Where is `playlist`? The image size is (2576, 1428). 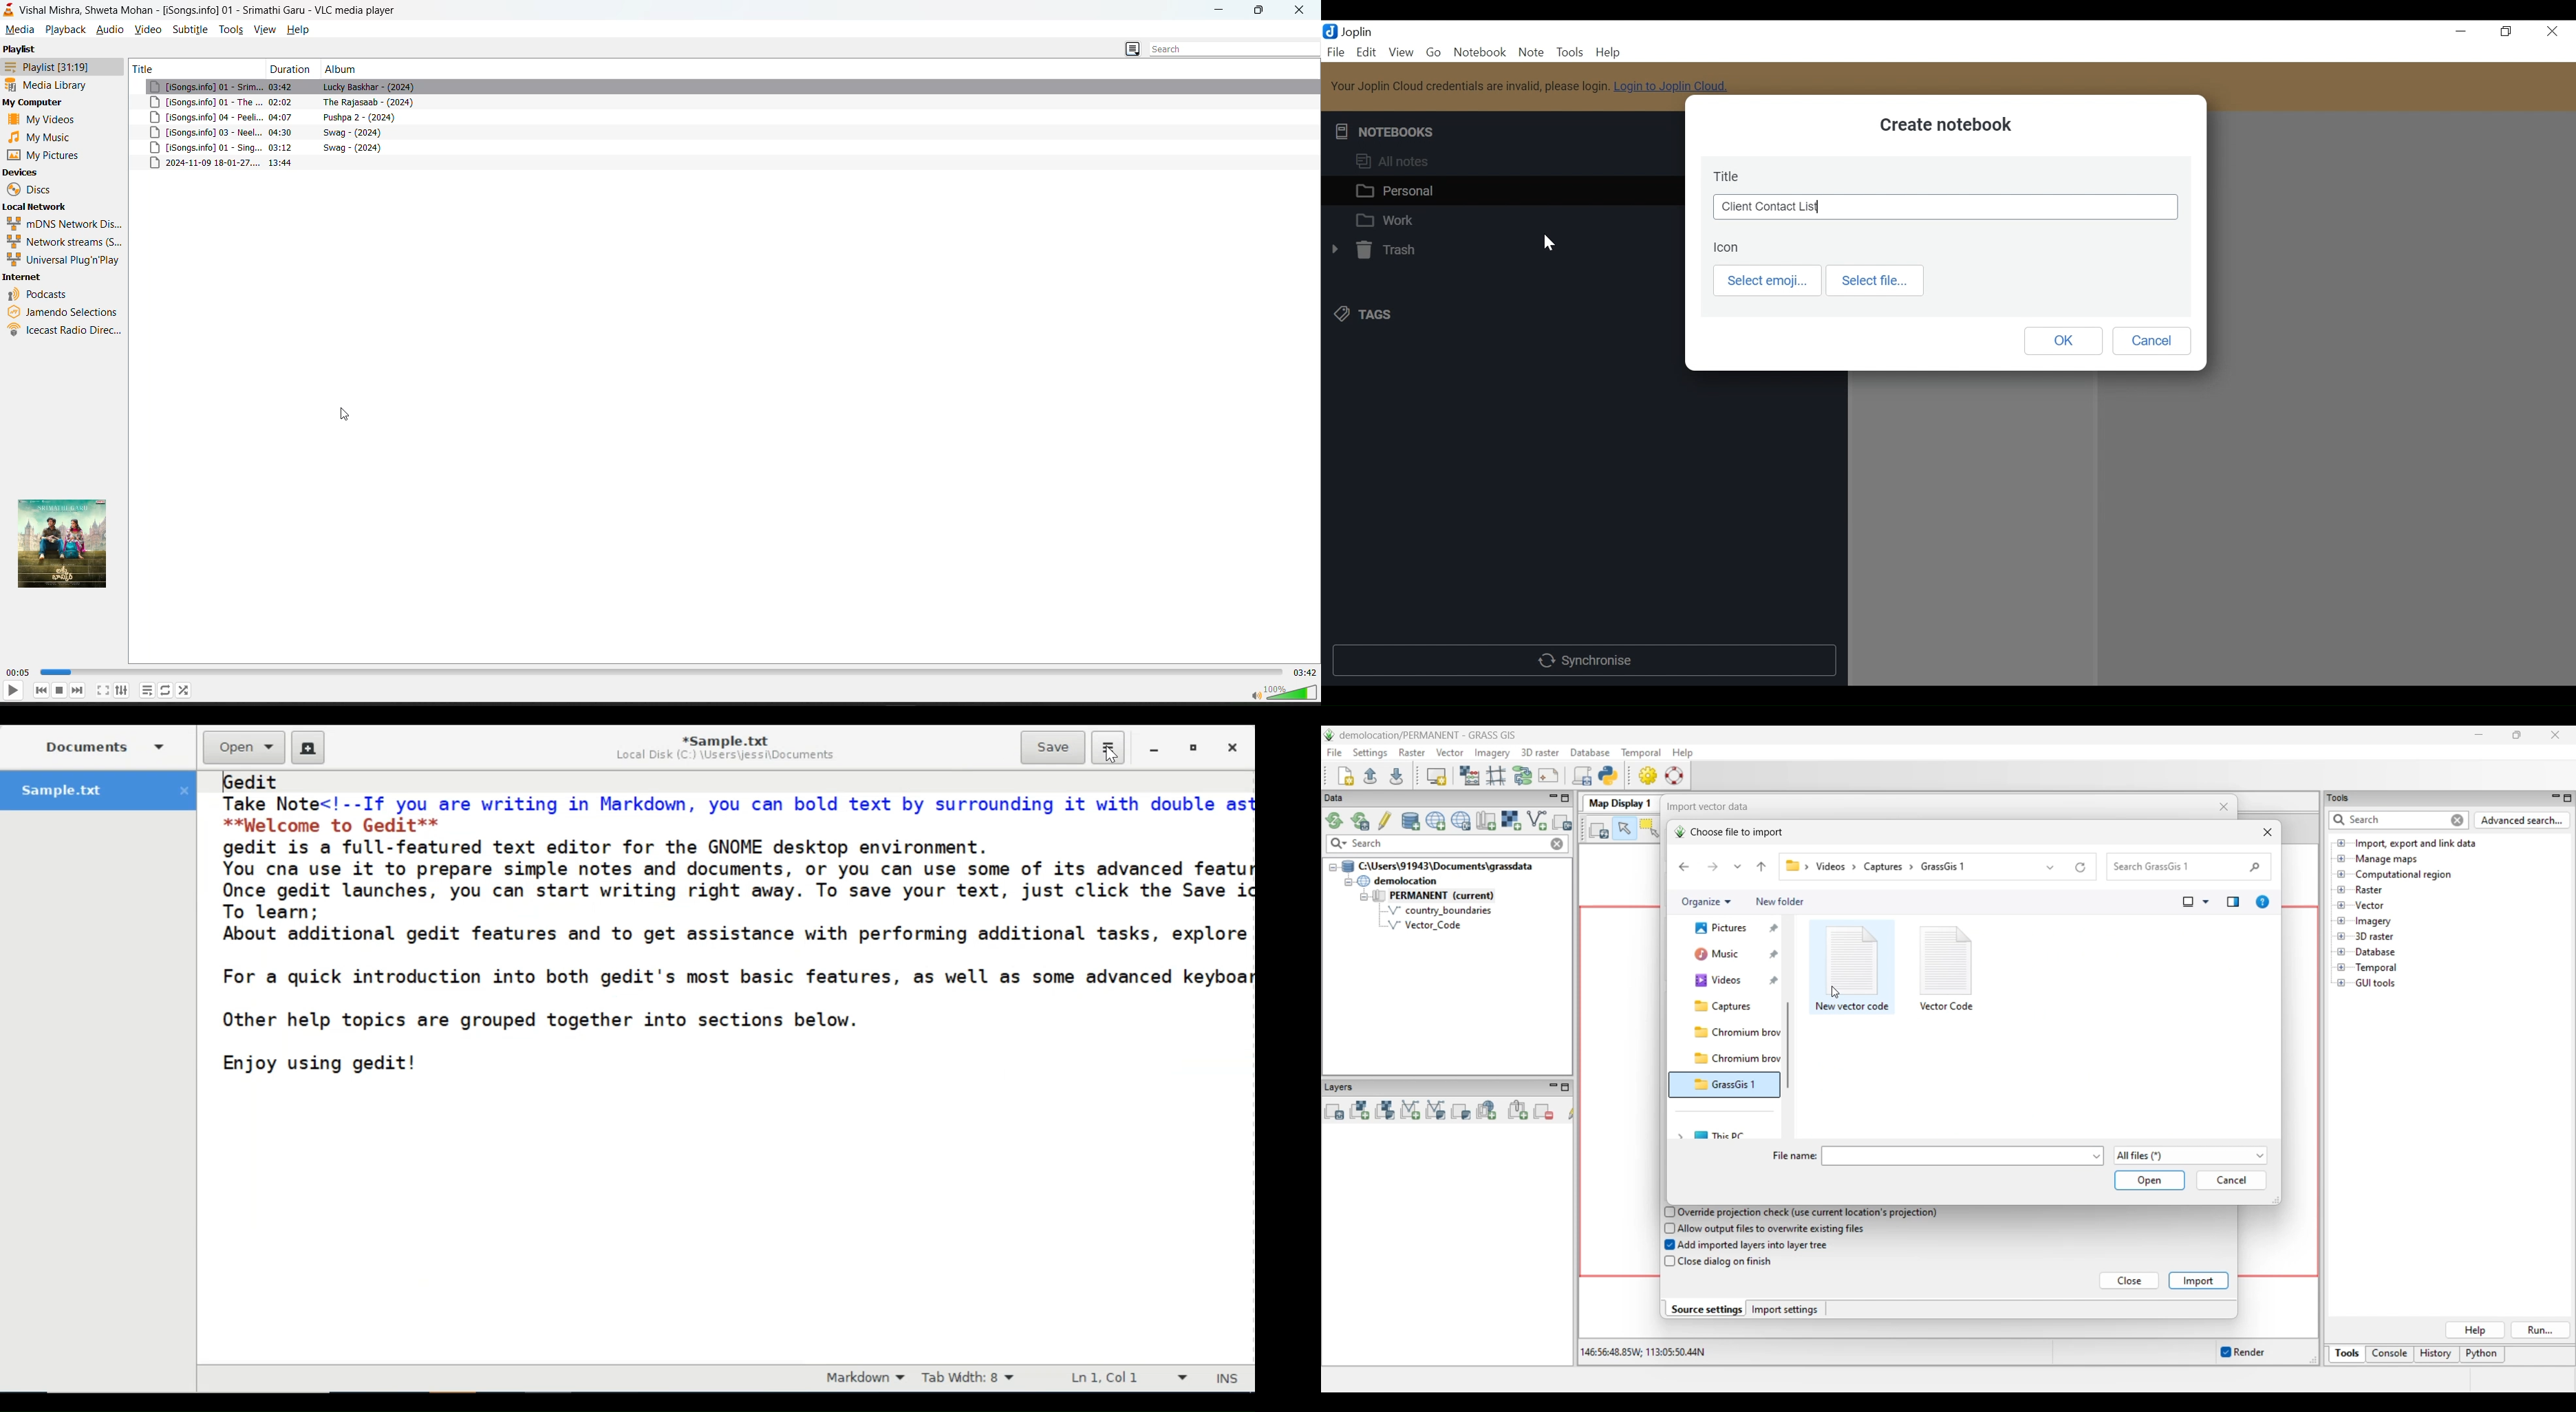 playlist is located at coordinates (146, 689).